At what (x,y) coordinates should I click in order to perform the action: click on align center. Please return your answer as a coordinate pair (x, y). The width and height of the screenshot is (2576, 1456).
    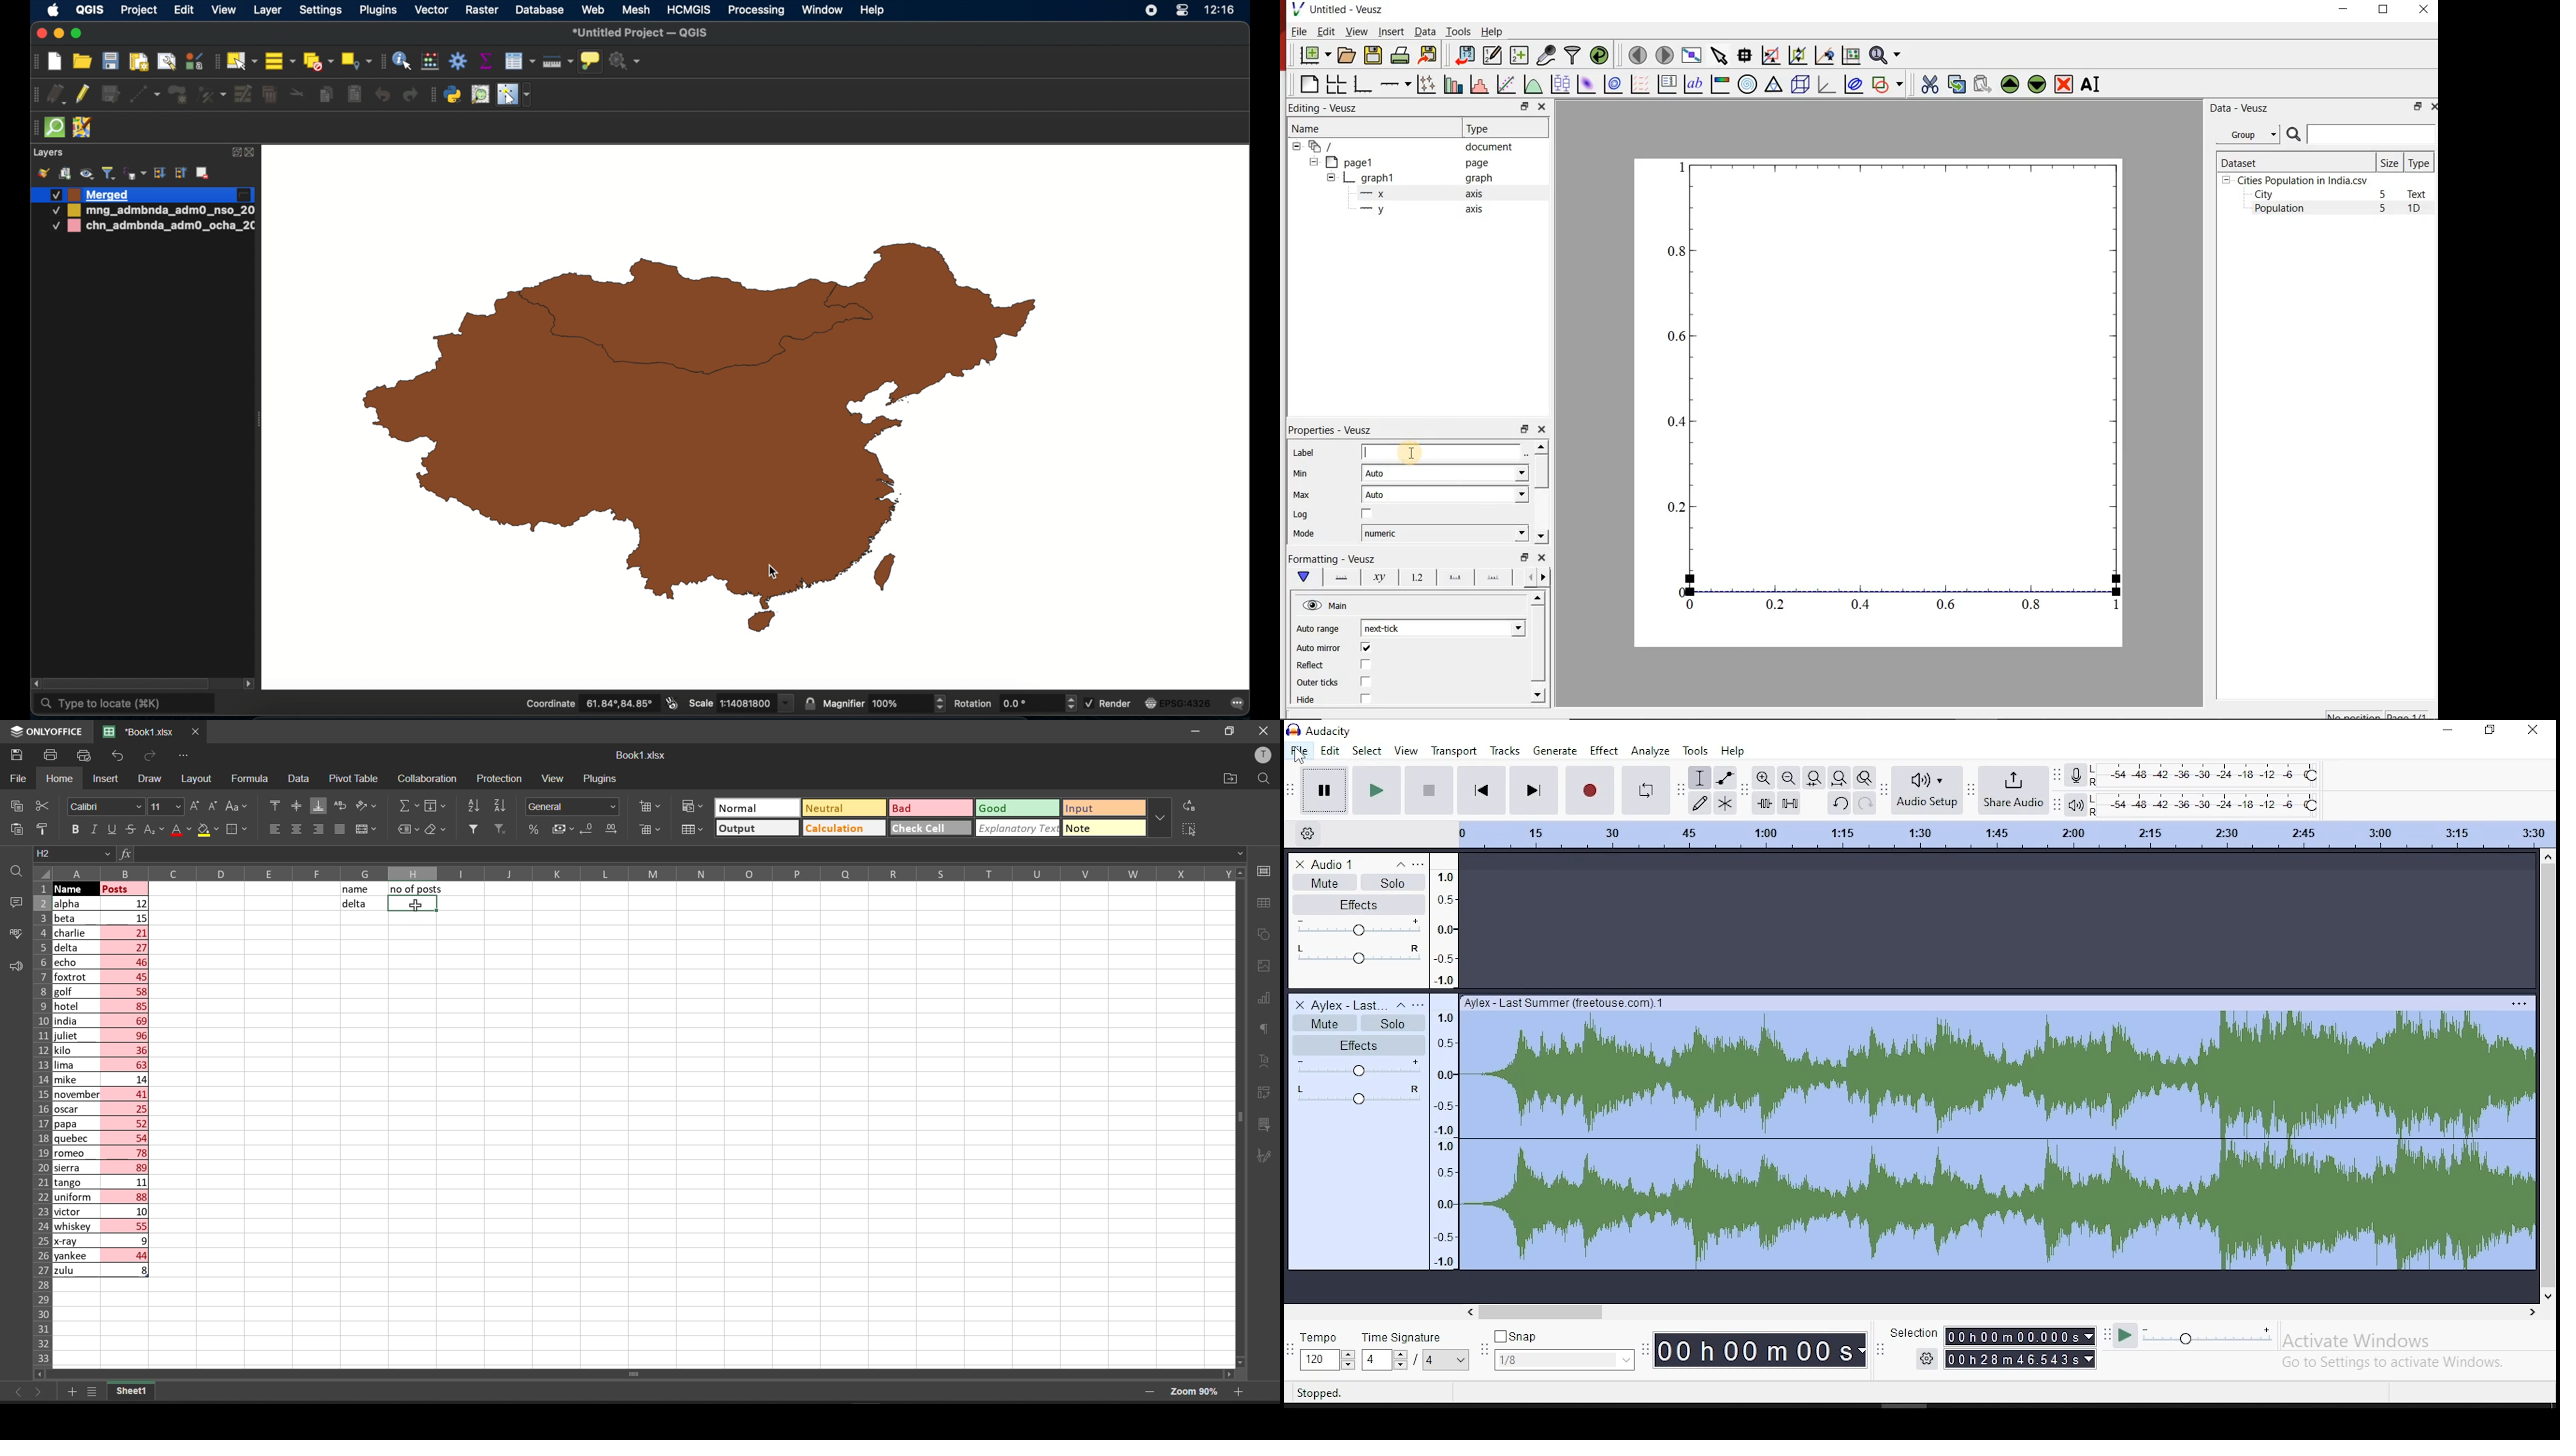
    Looking at the image, I should click on (295, 807).